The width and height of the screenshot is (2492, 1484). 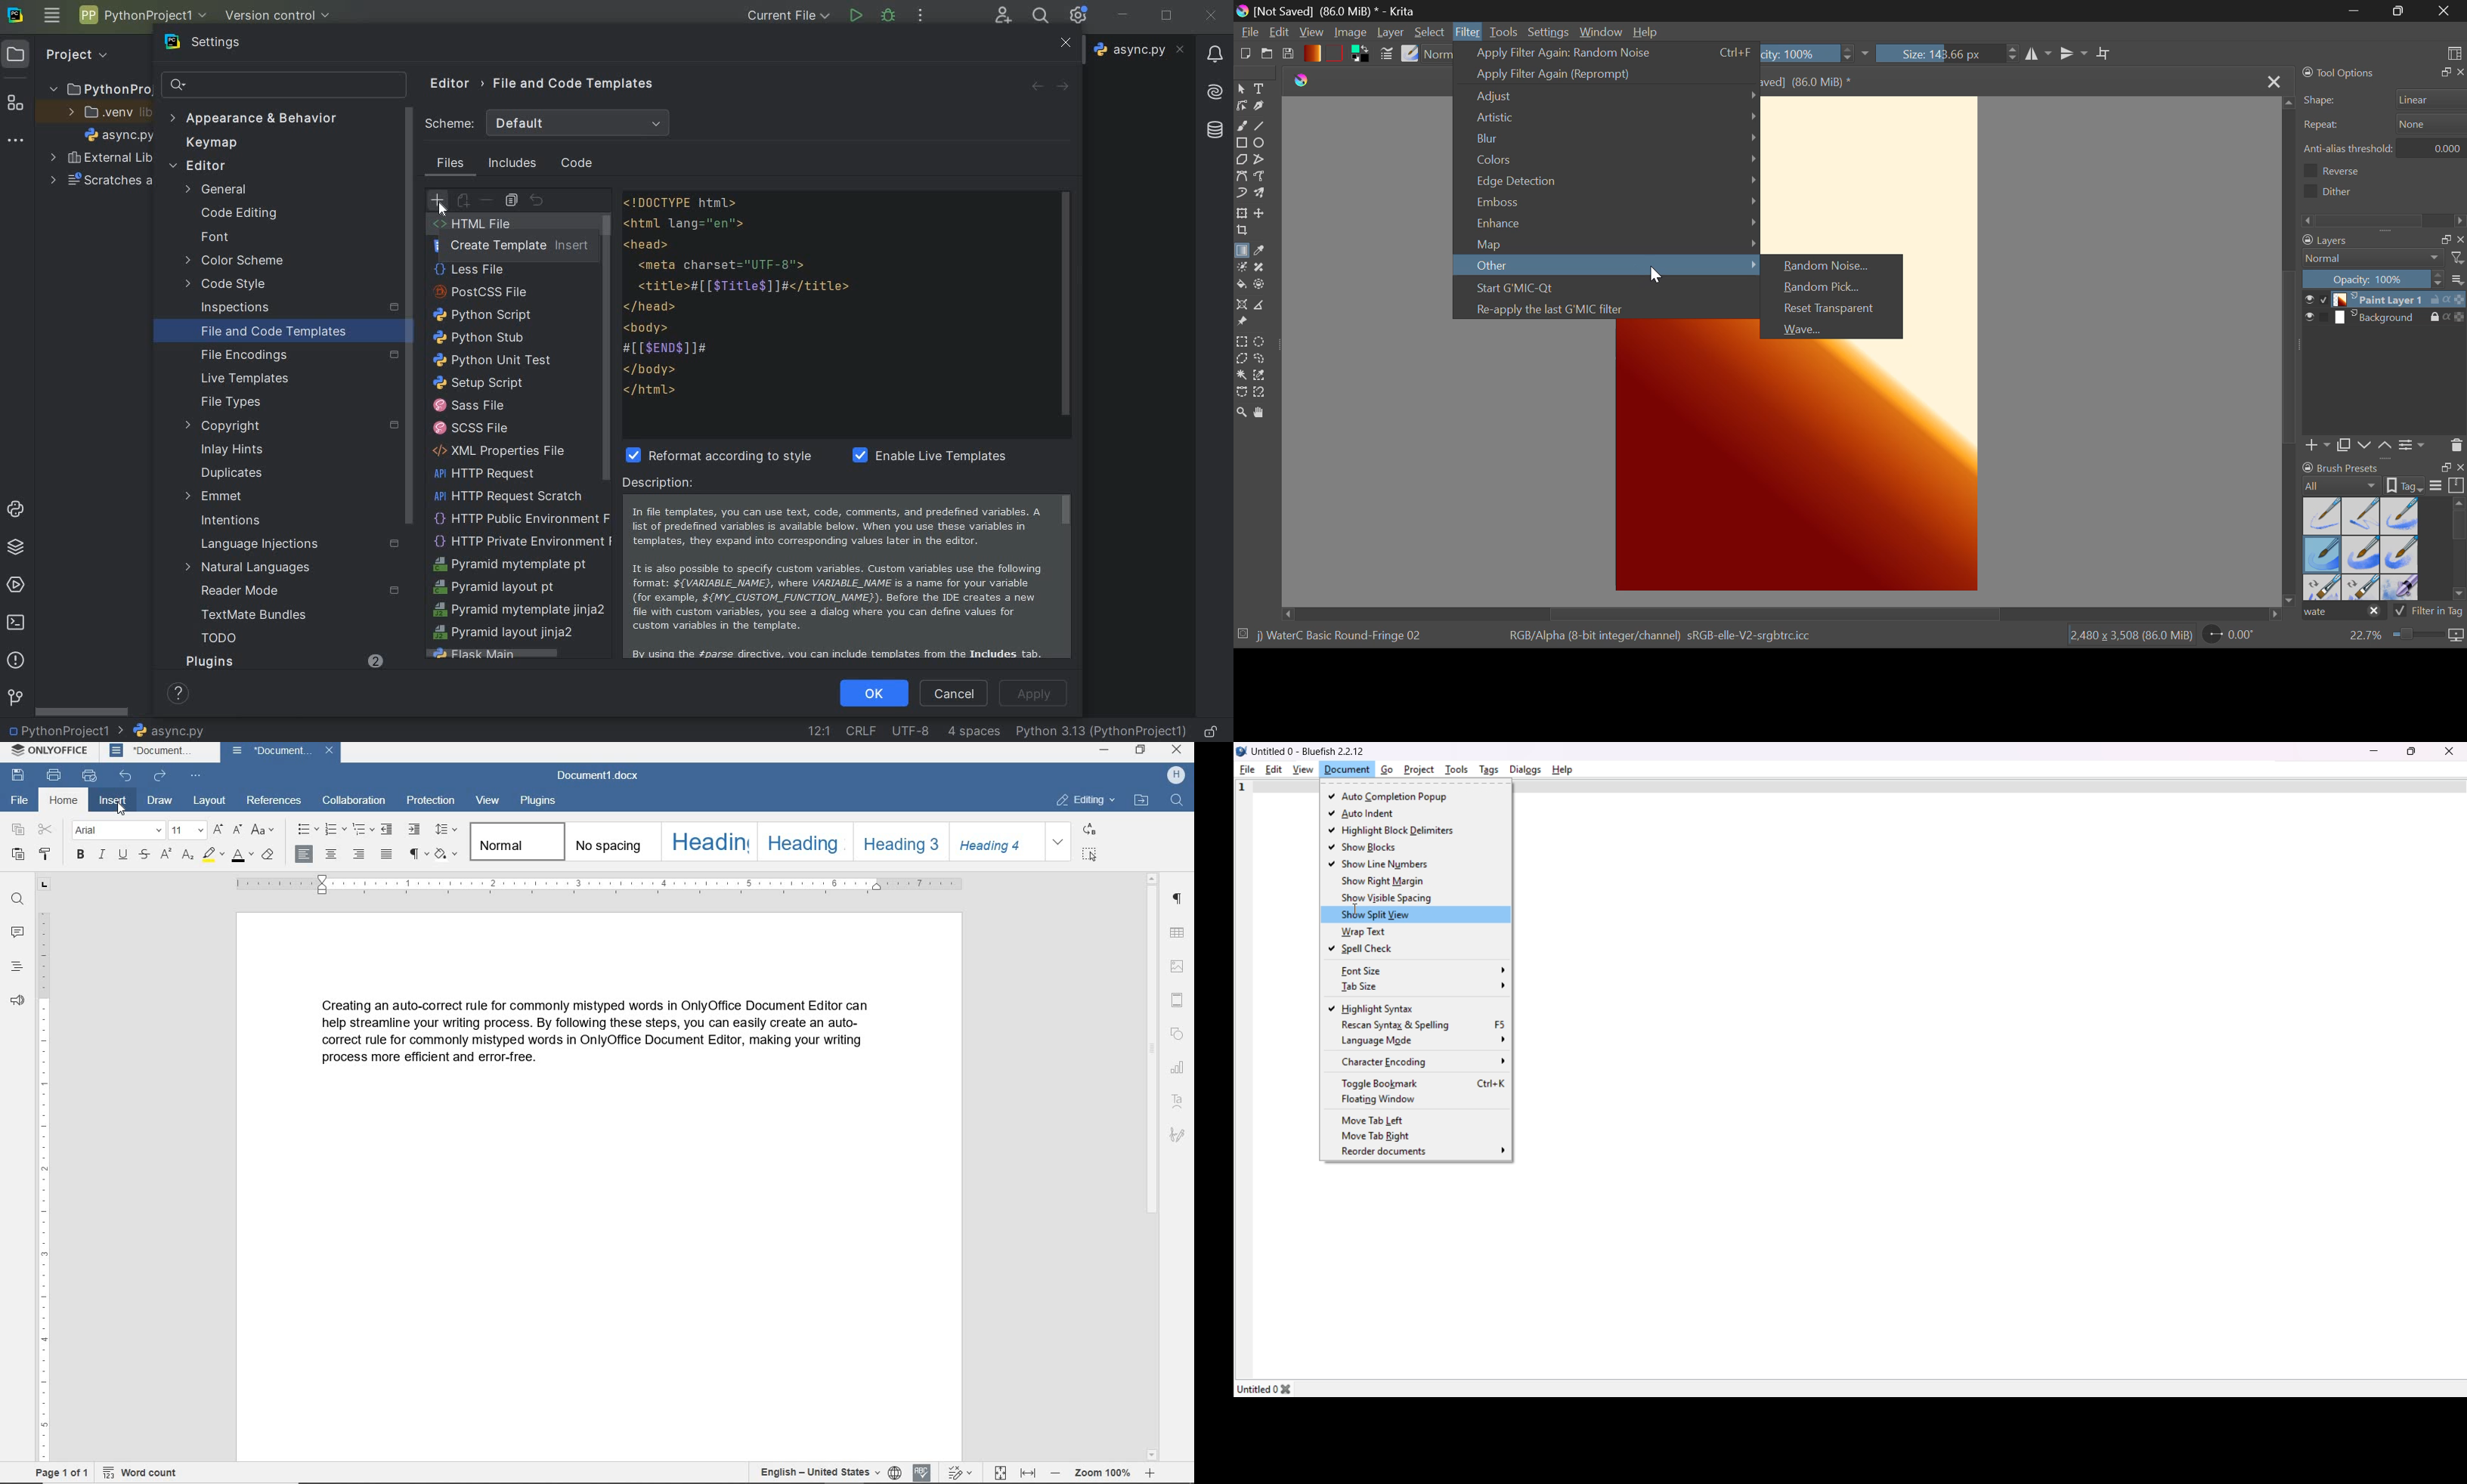 I want to click on Reset Transparent, so click(x=1835, y=310).